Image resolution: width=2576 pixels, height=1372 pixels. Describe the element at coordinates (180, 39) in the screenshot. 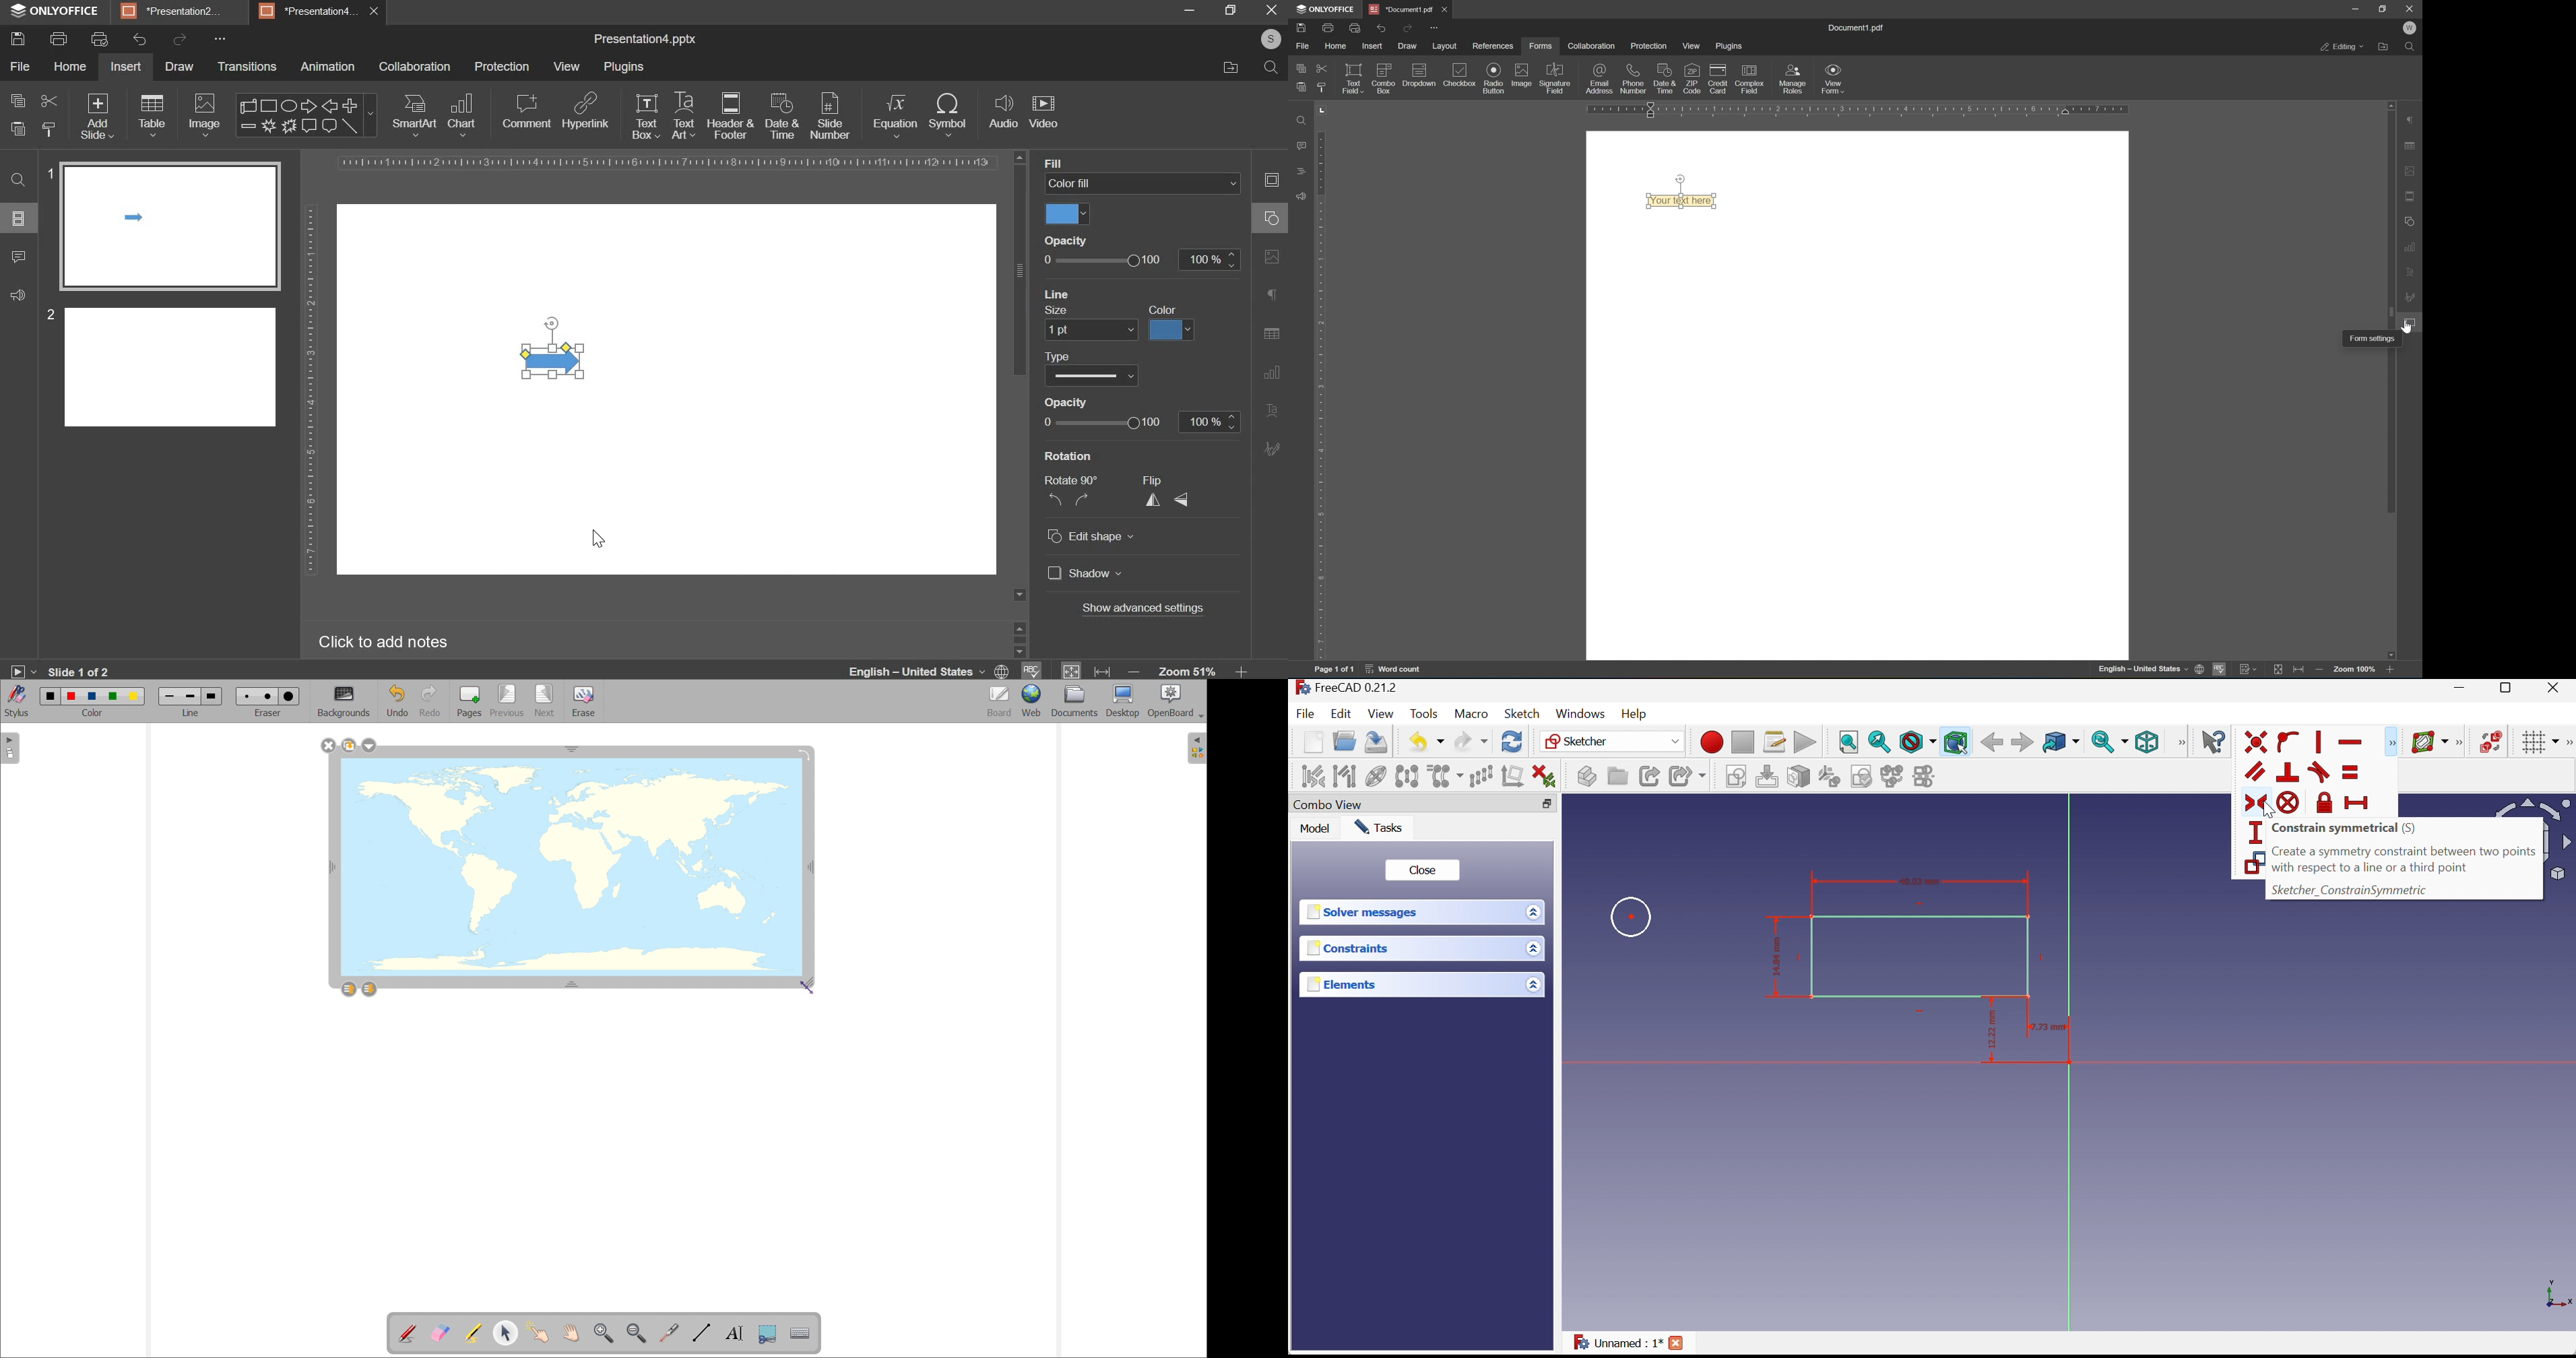

I see `redo` at that location.